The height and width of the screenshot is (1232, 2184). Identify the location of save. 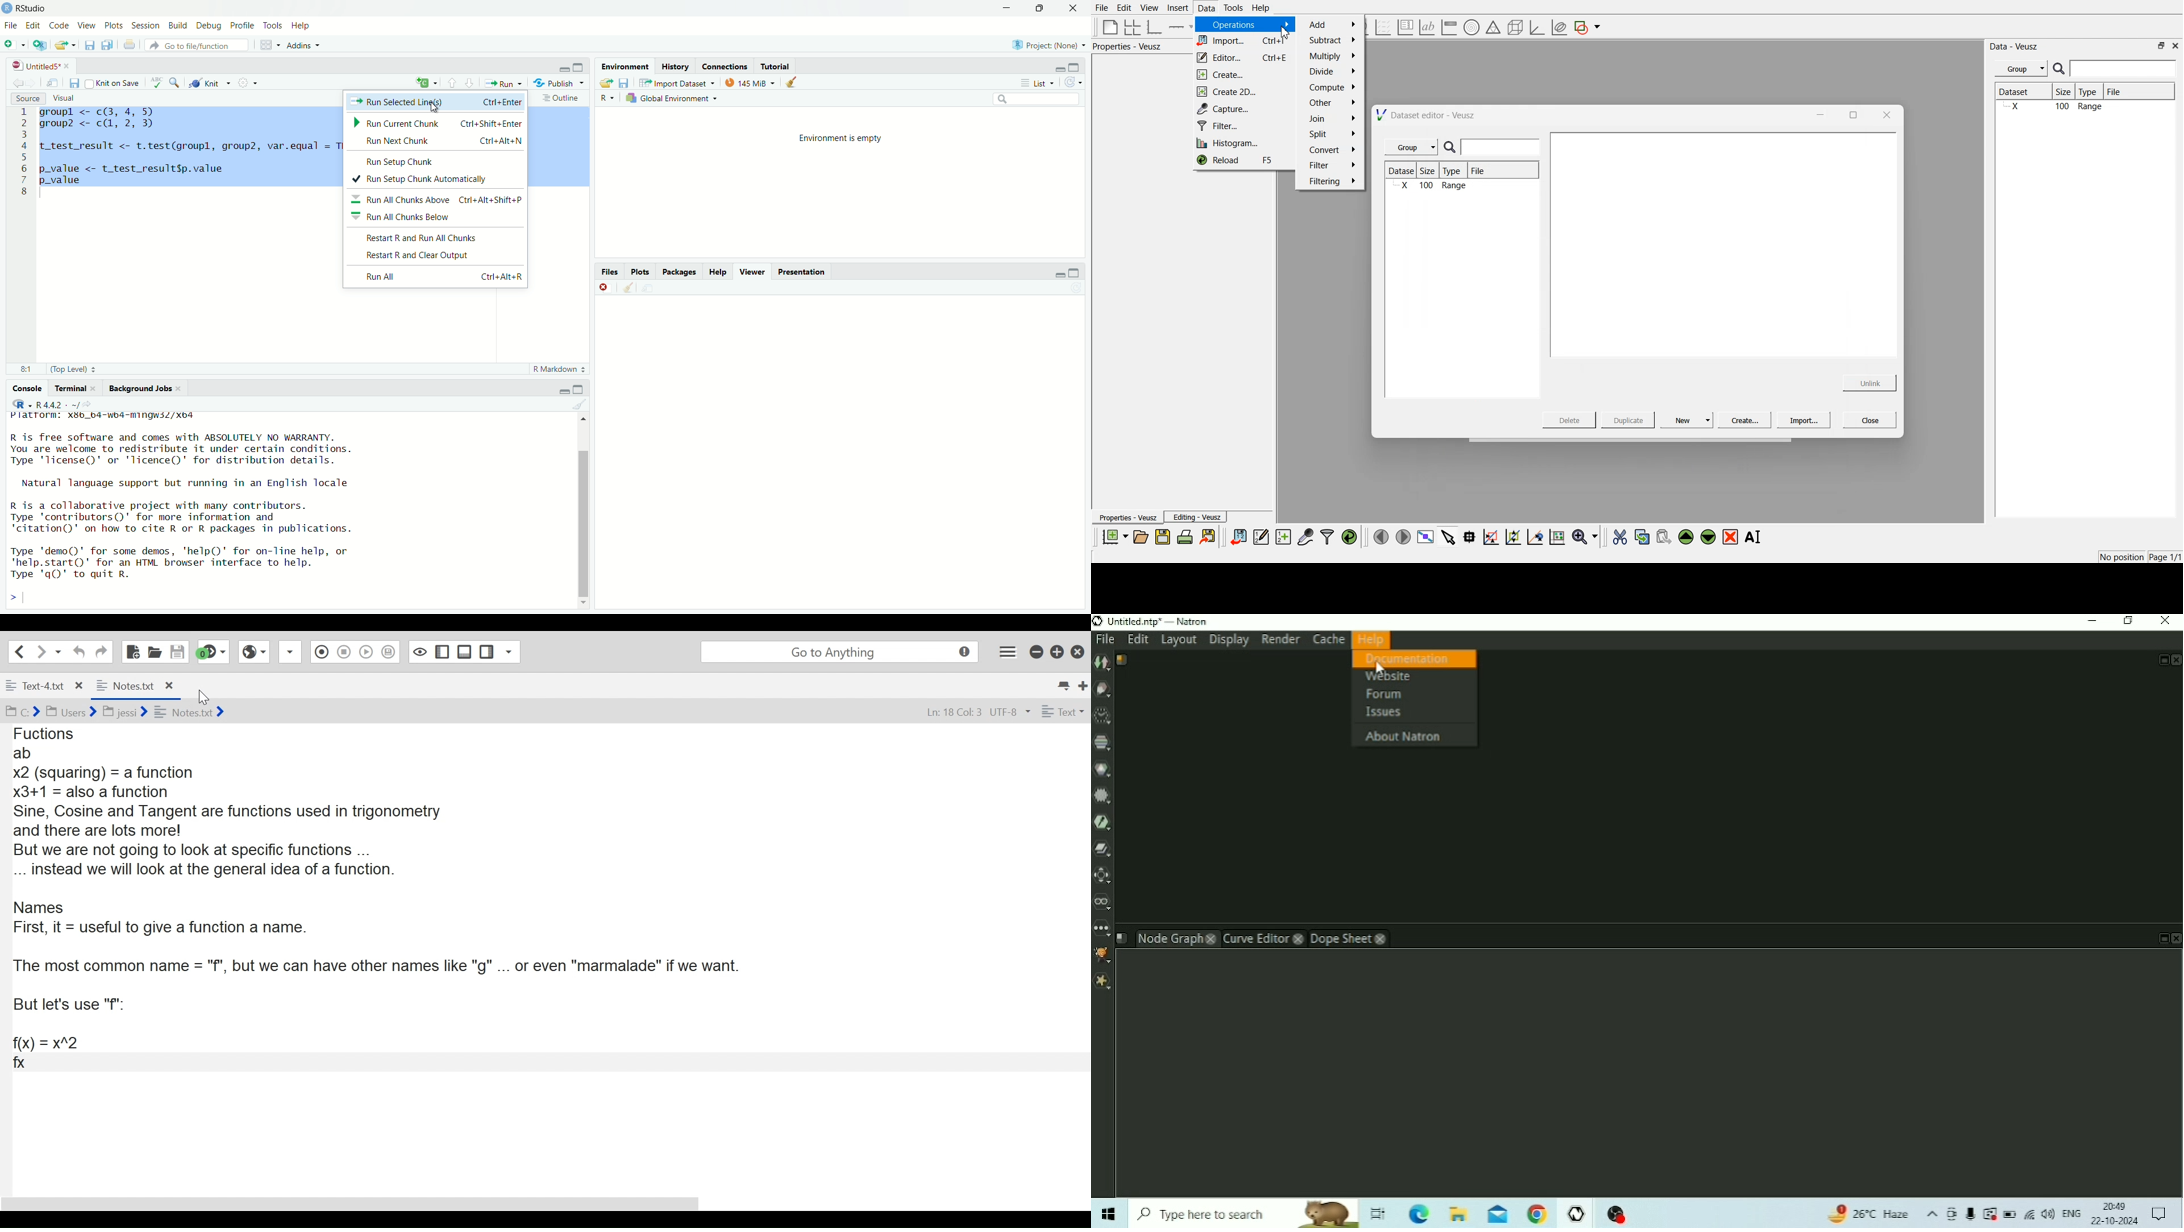
(76, 83).